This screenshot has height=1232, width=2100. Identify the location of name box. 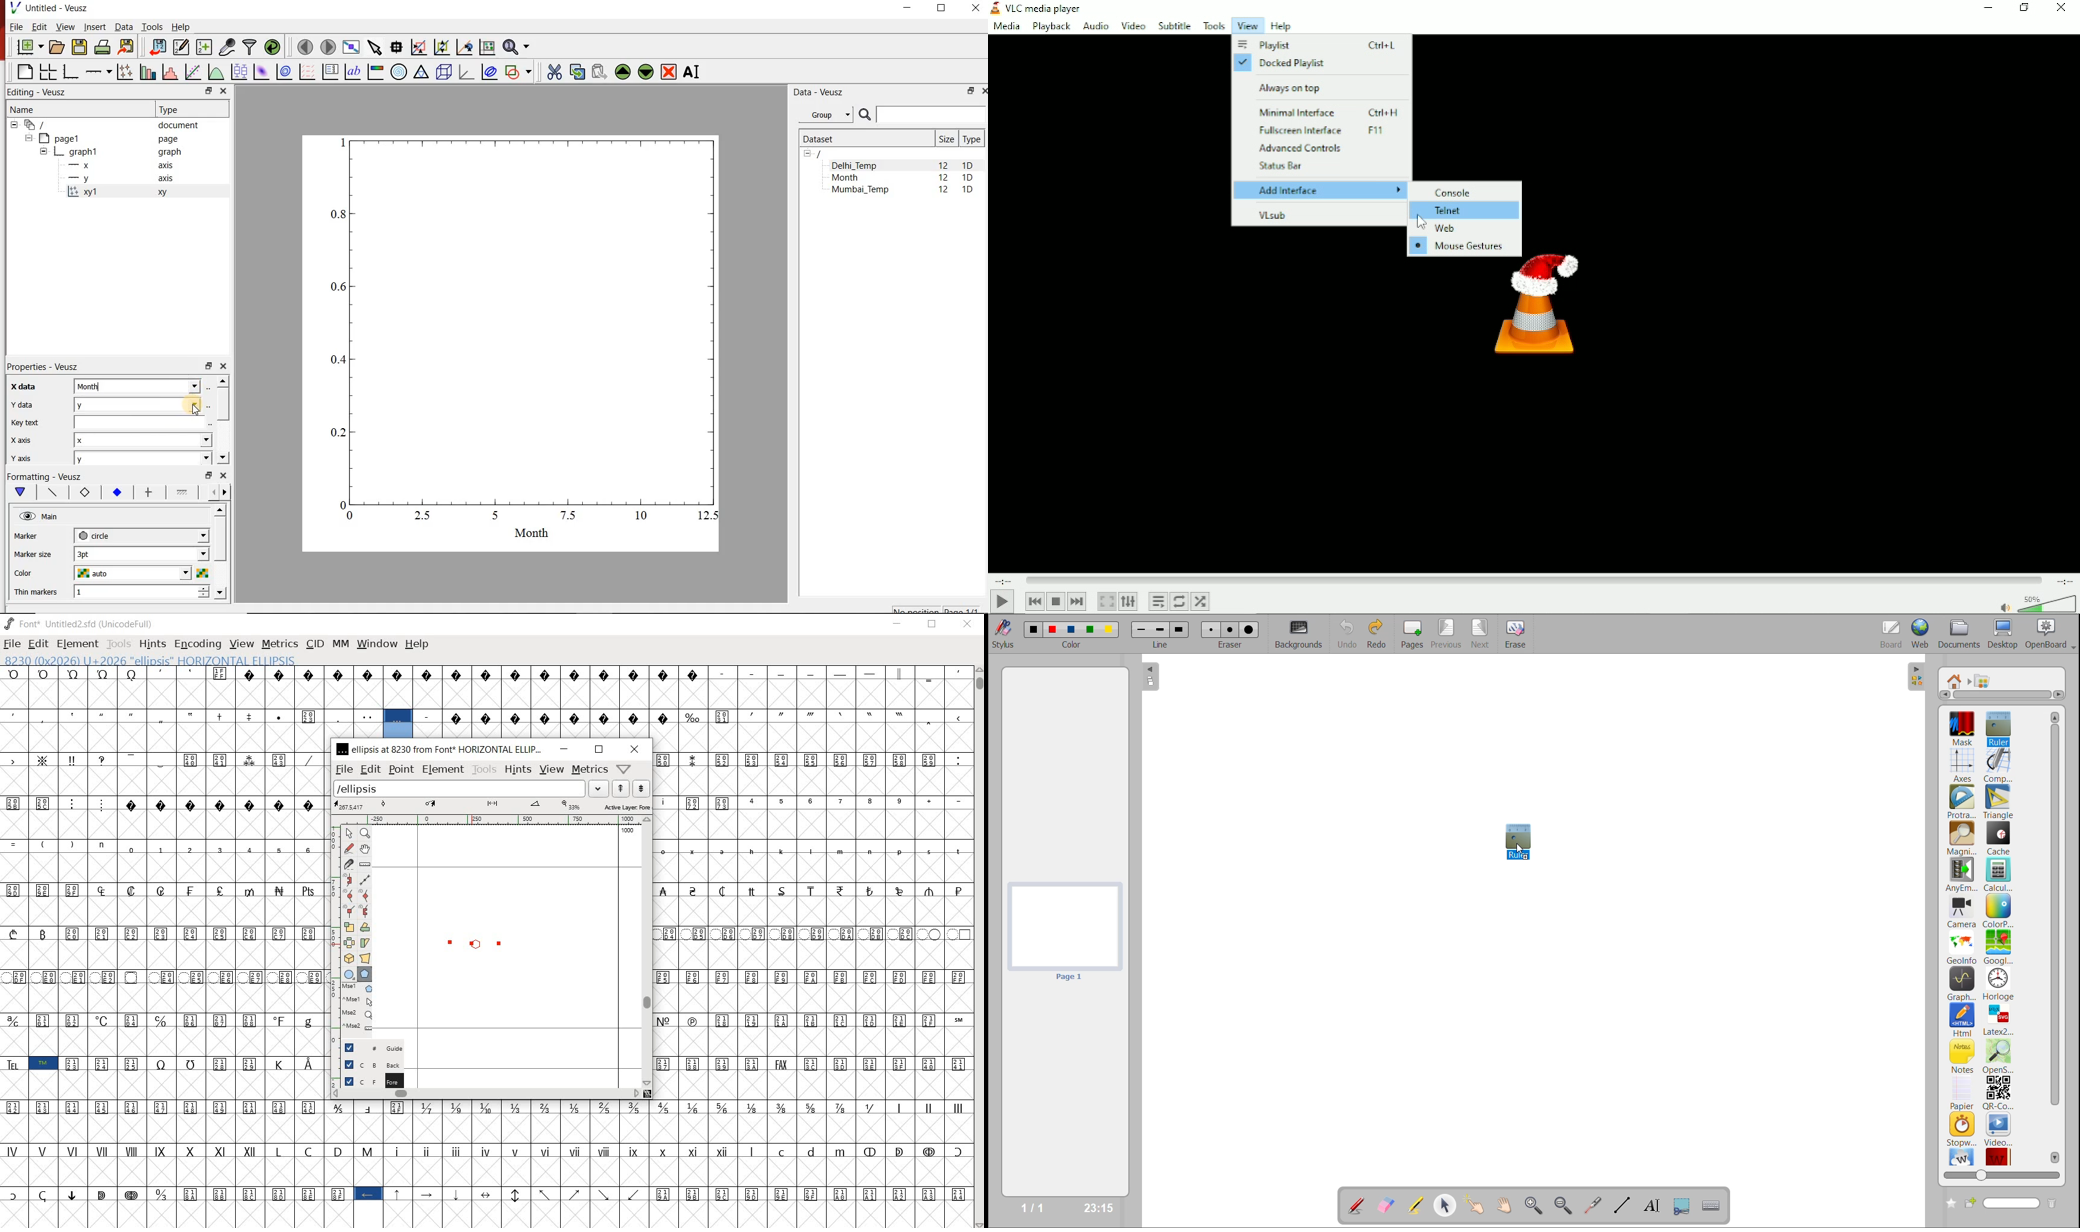
(2003, 1203).